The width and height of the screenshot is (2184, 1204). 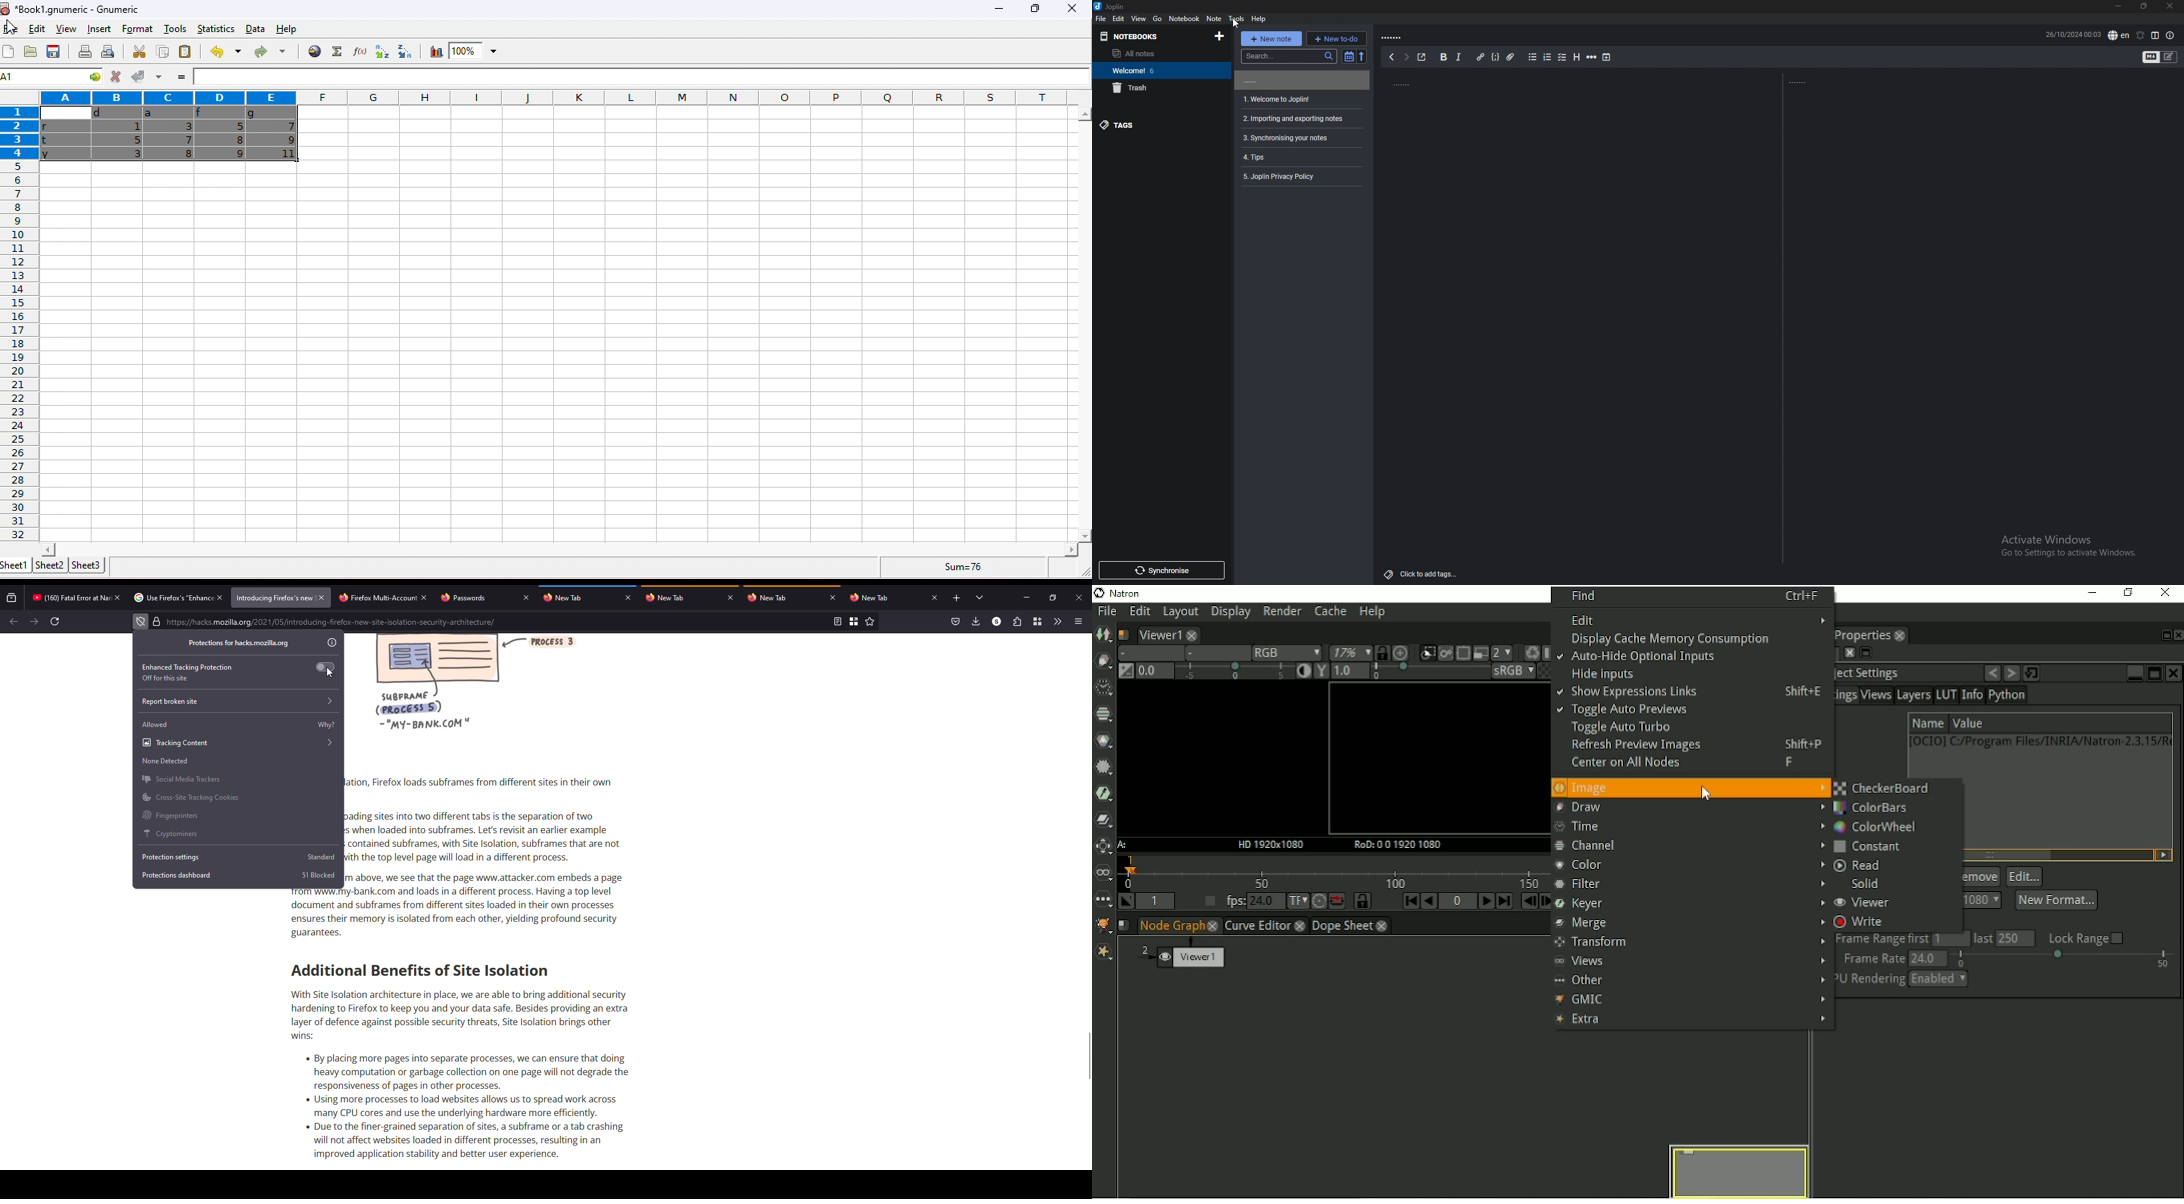 What do you see at coordinates (332, 643) in the screenshot?
I see `info` at bounding box center [332, 643].